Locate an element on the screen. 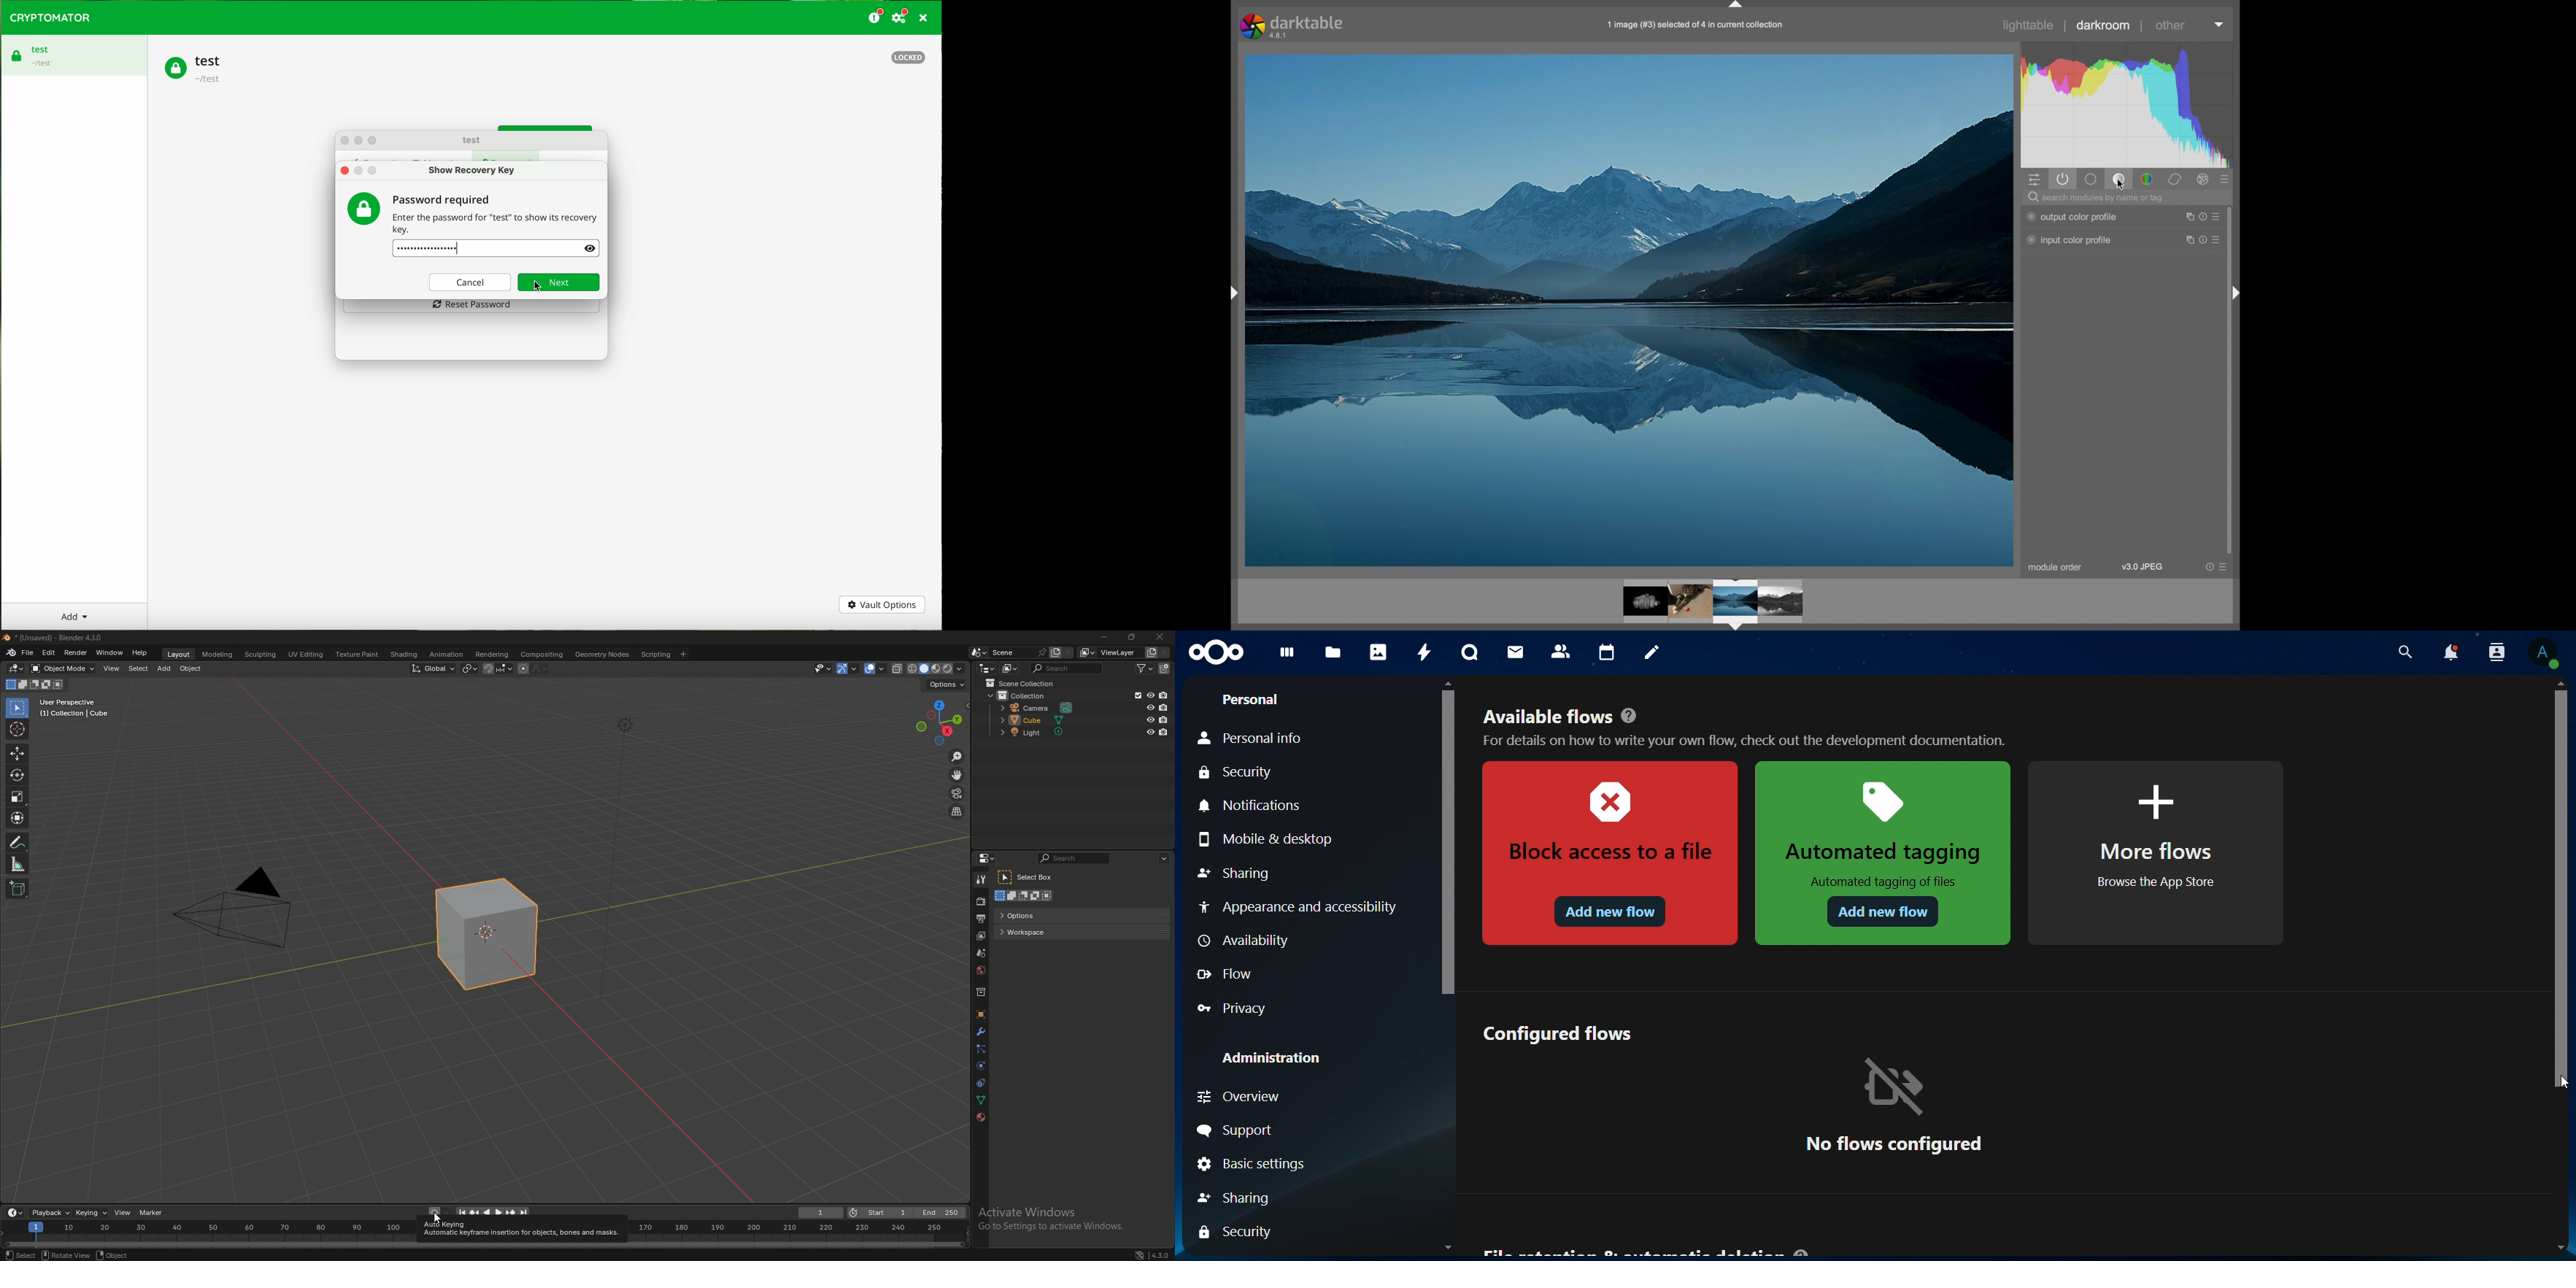 The image size is (2576, 1288). effect is located at coordinates (2202, 179).